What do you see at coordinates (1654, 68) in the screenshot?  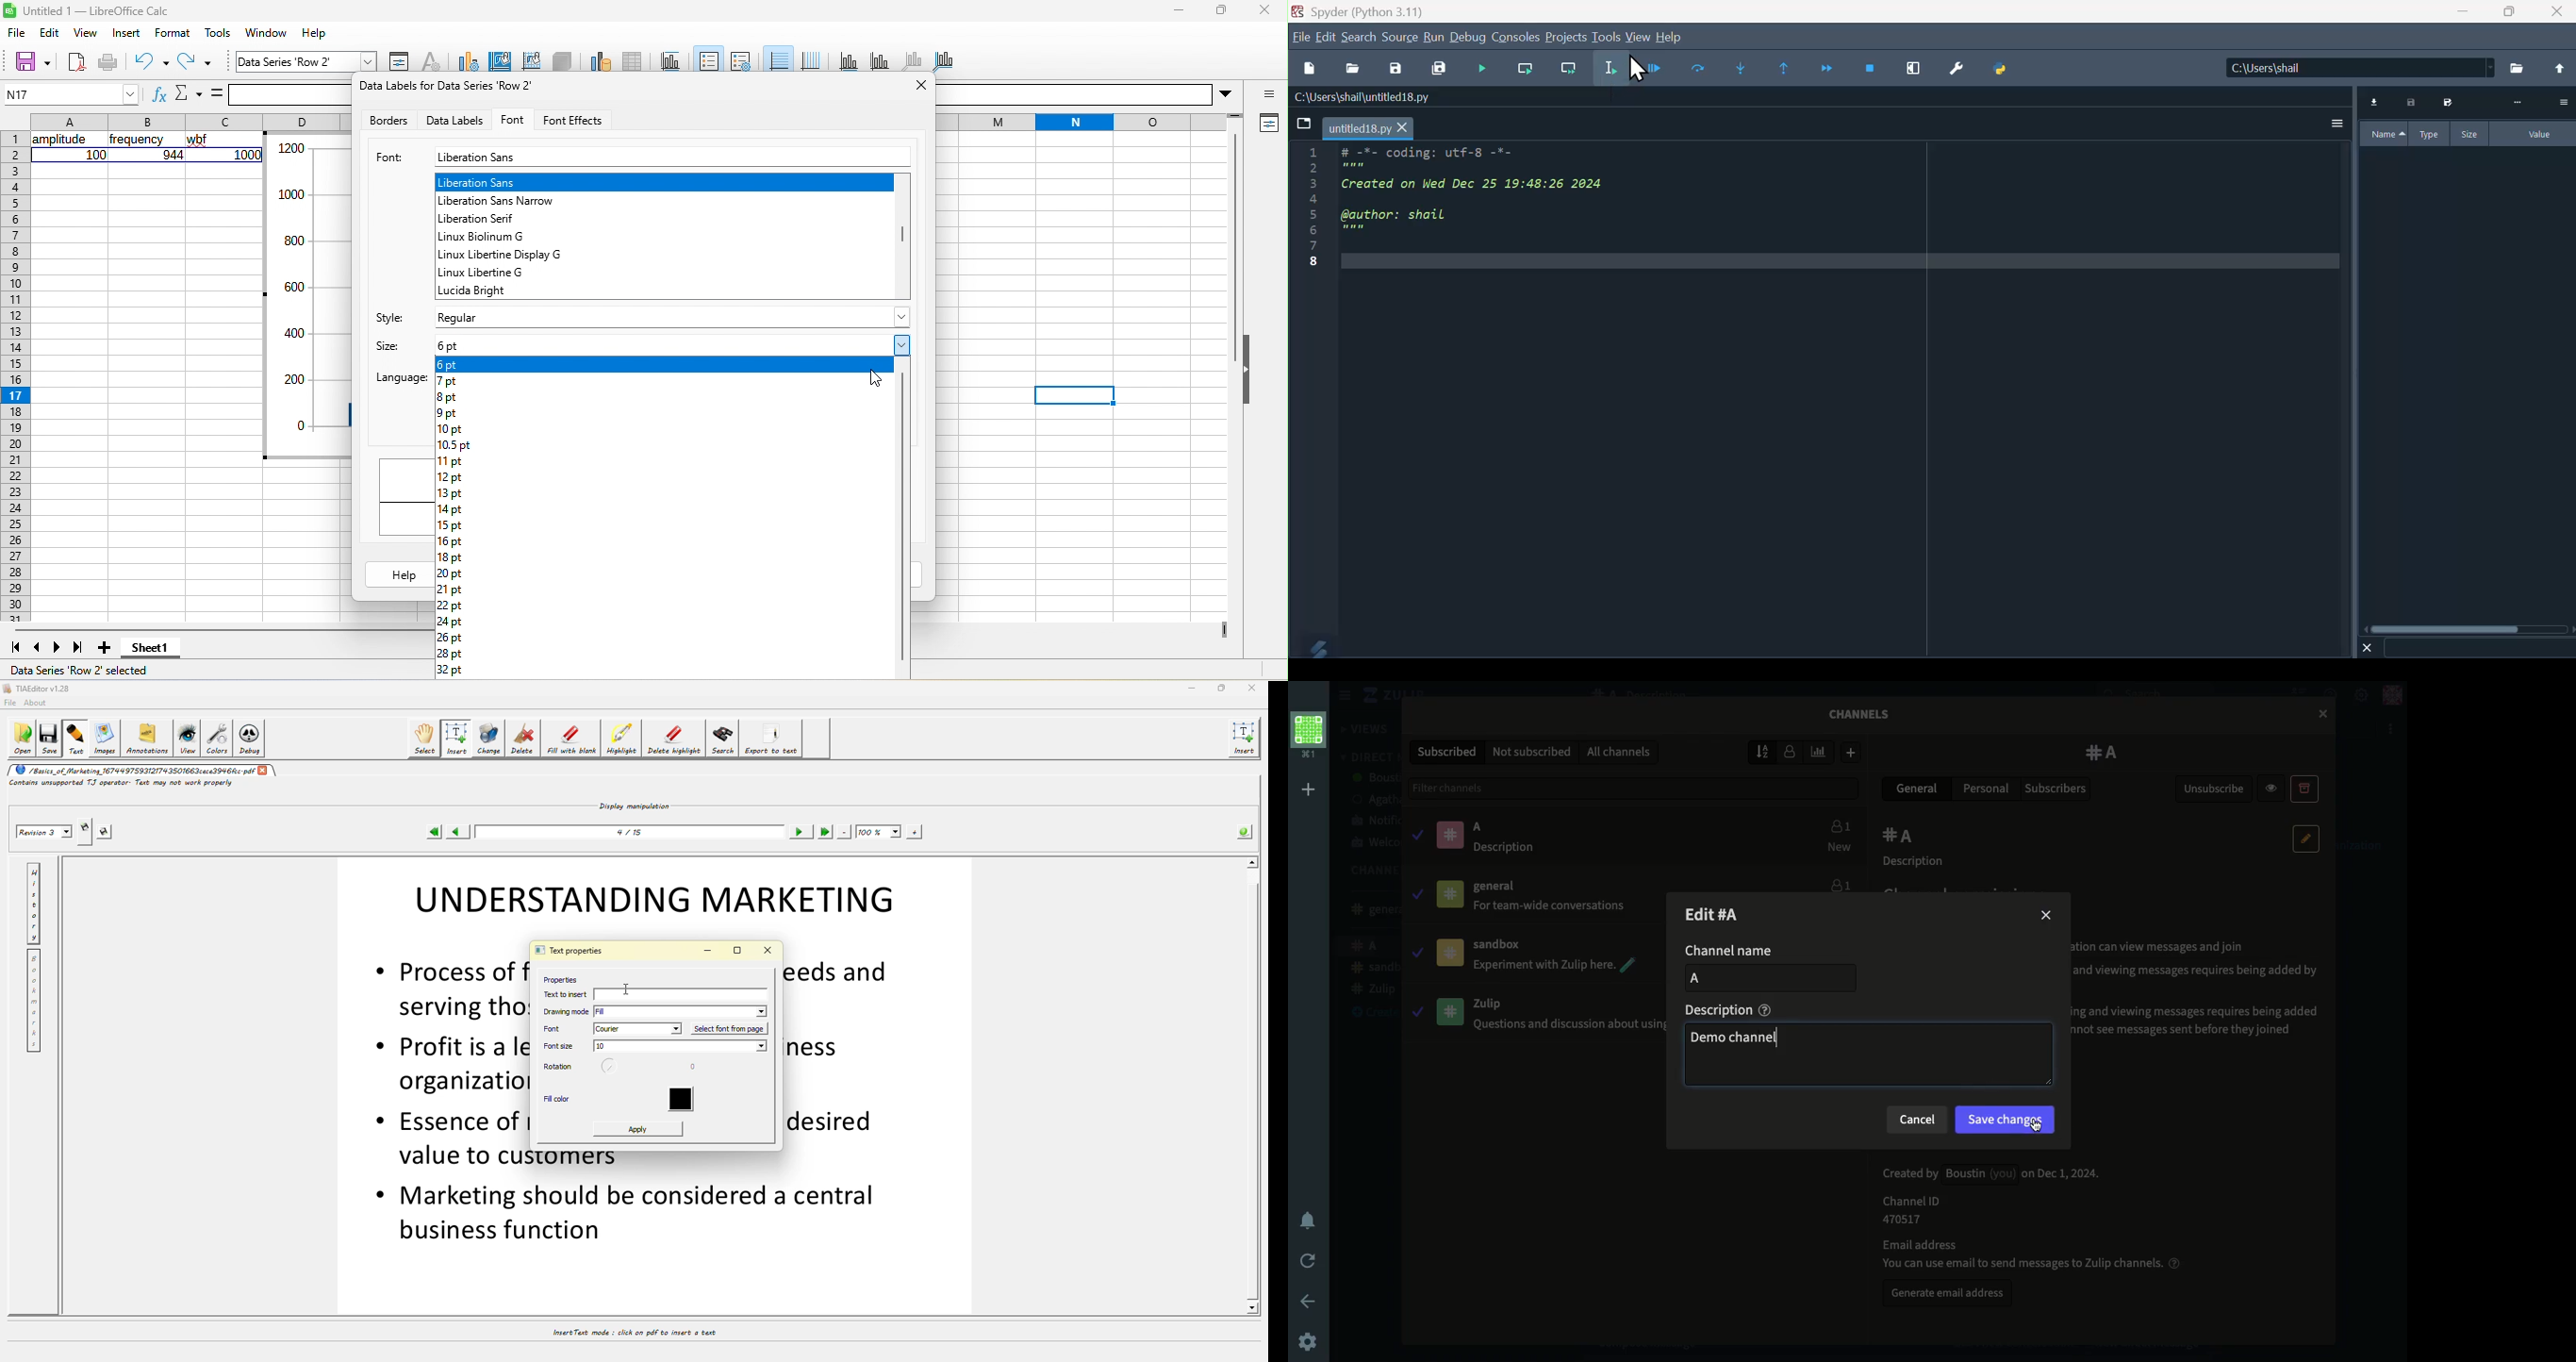 I see `Debugger` at bounding box center [1654, 68].